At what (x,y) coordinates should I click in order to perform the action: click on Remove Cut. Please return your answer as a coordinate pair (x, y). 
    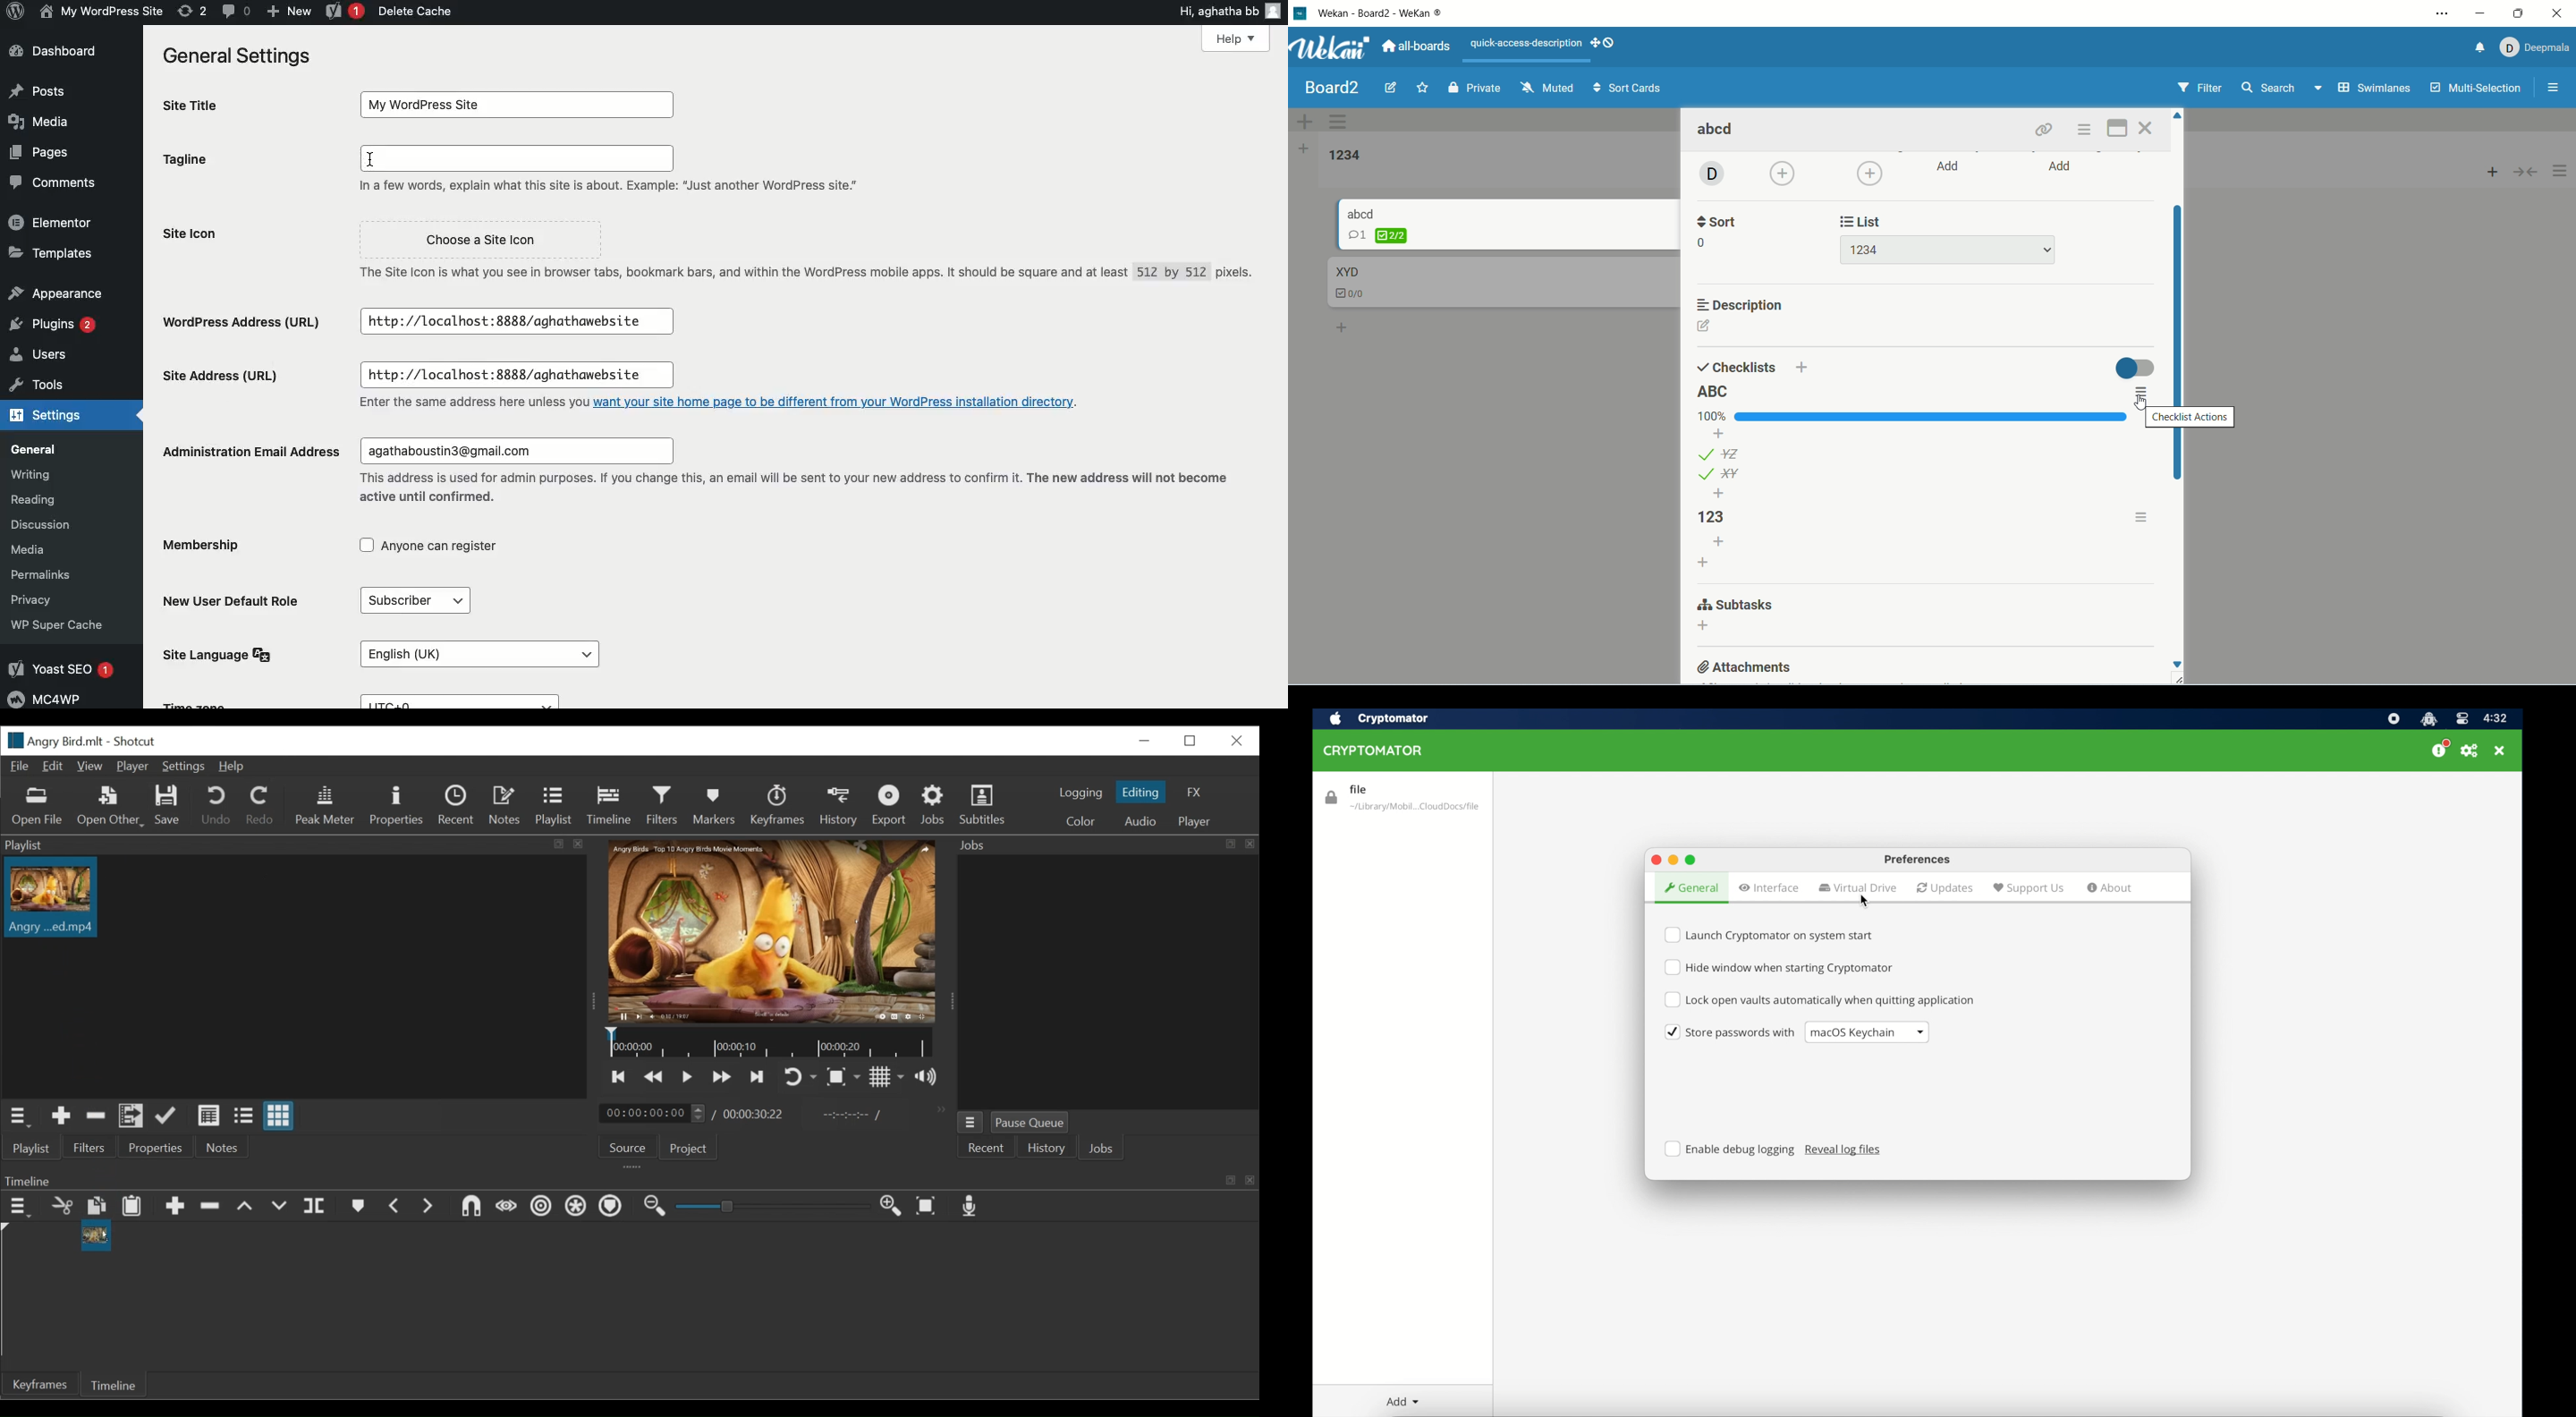
    Looking at the image, I should click on (96, 1115).